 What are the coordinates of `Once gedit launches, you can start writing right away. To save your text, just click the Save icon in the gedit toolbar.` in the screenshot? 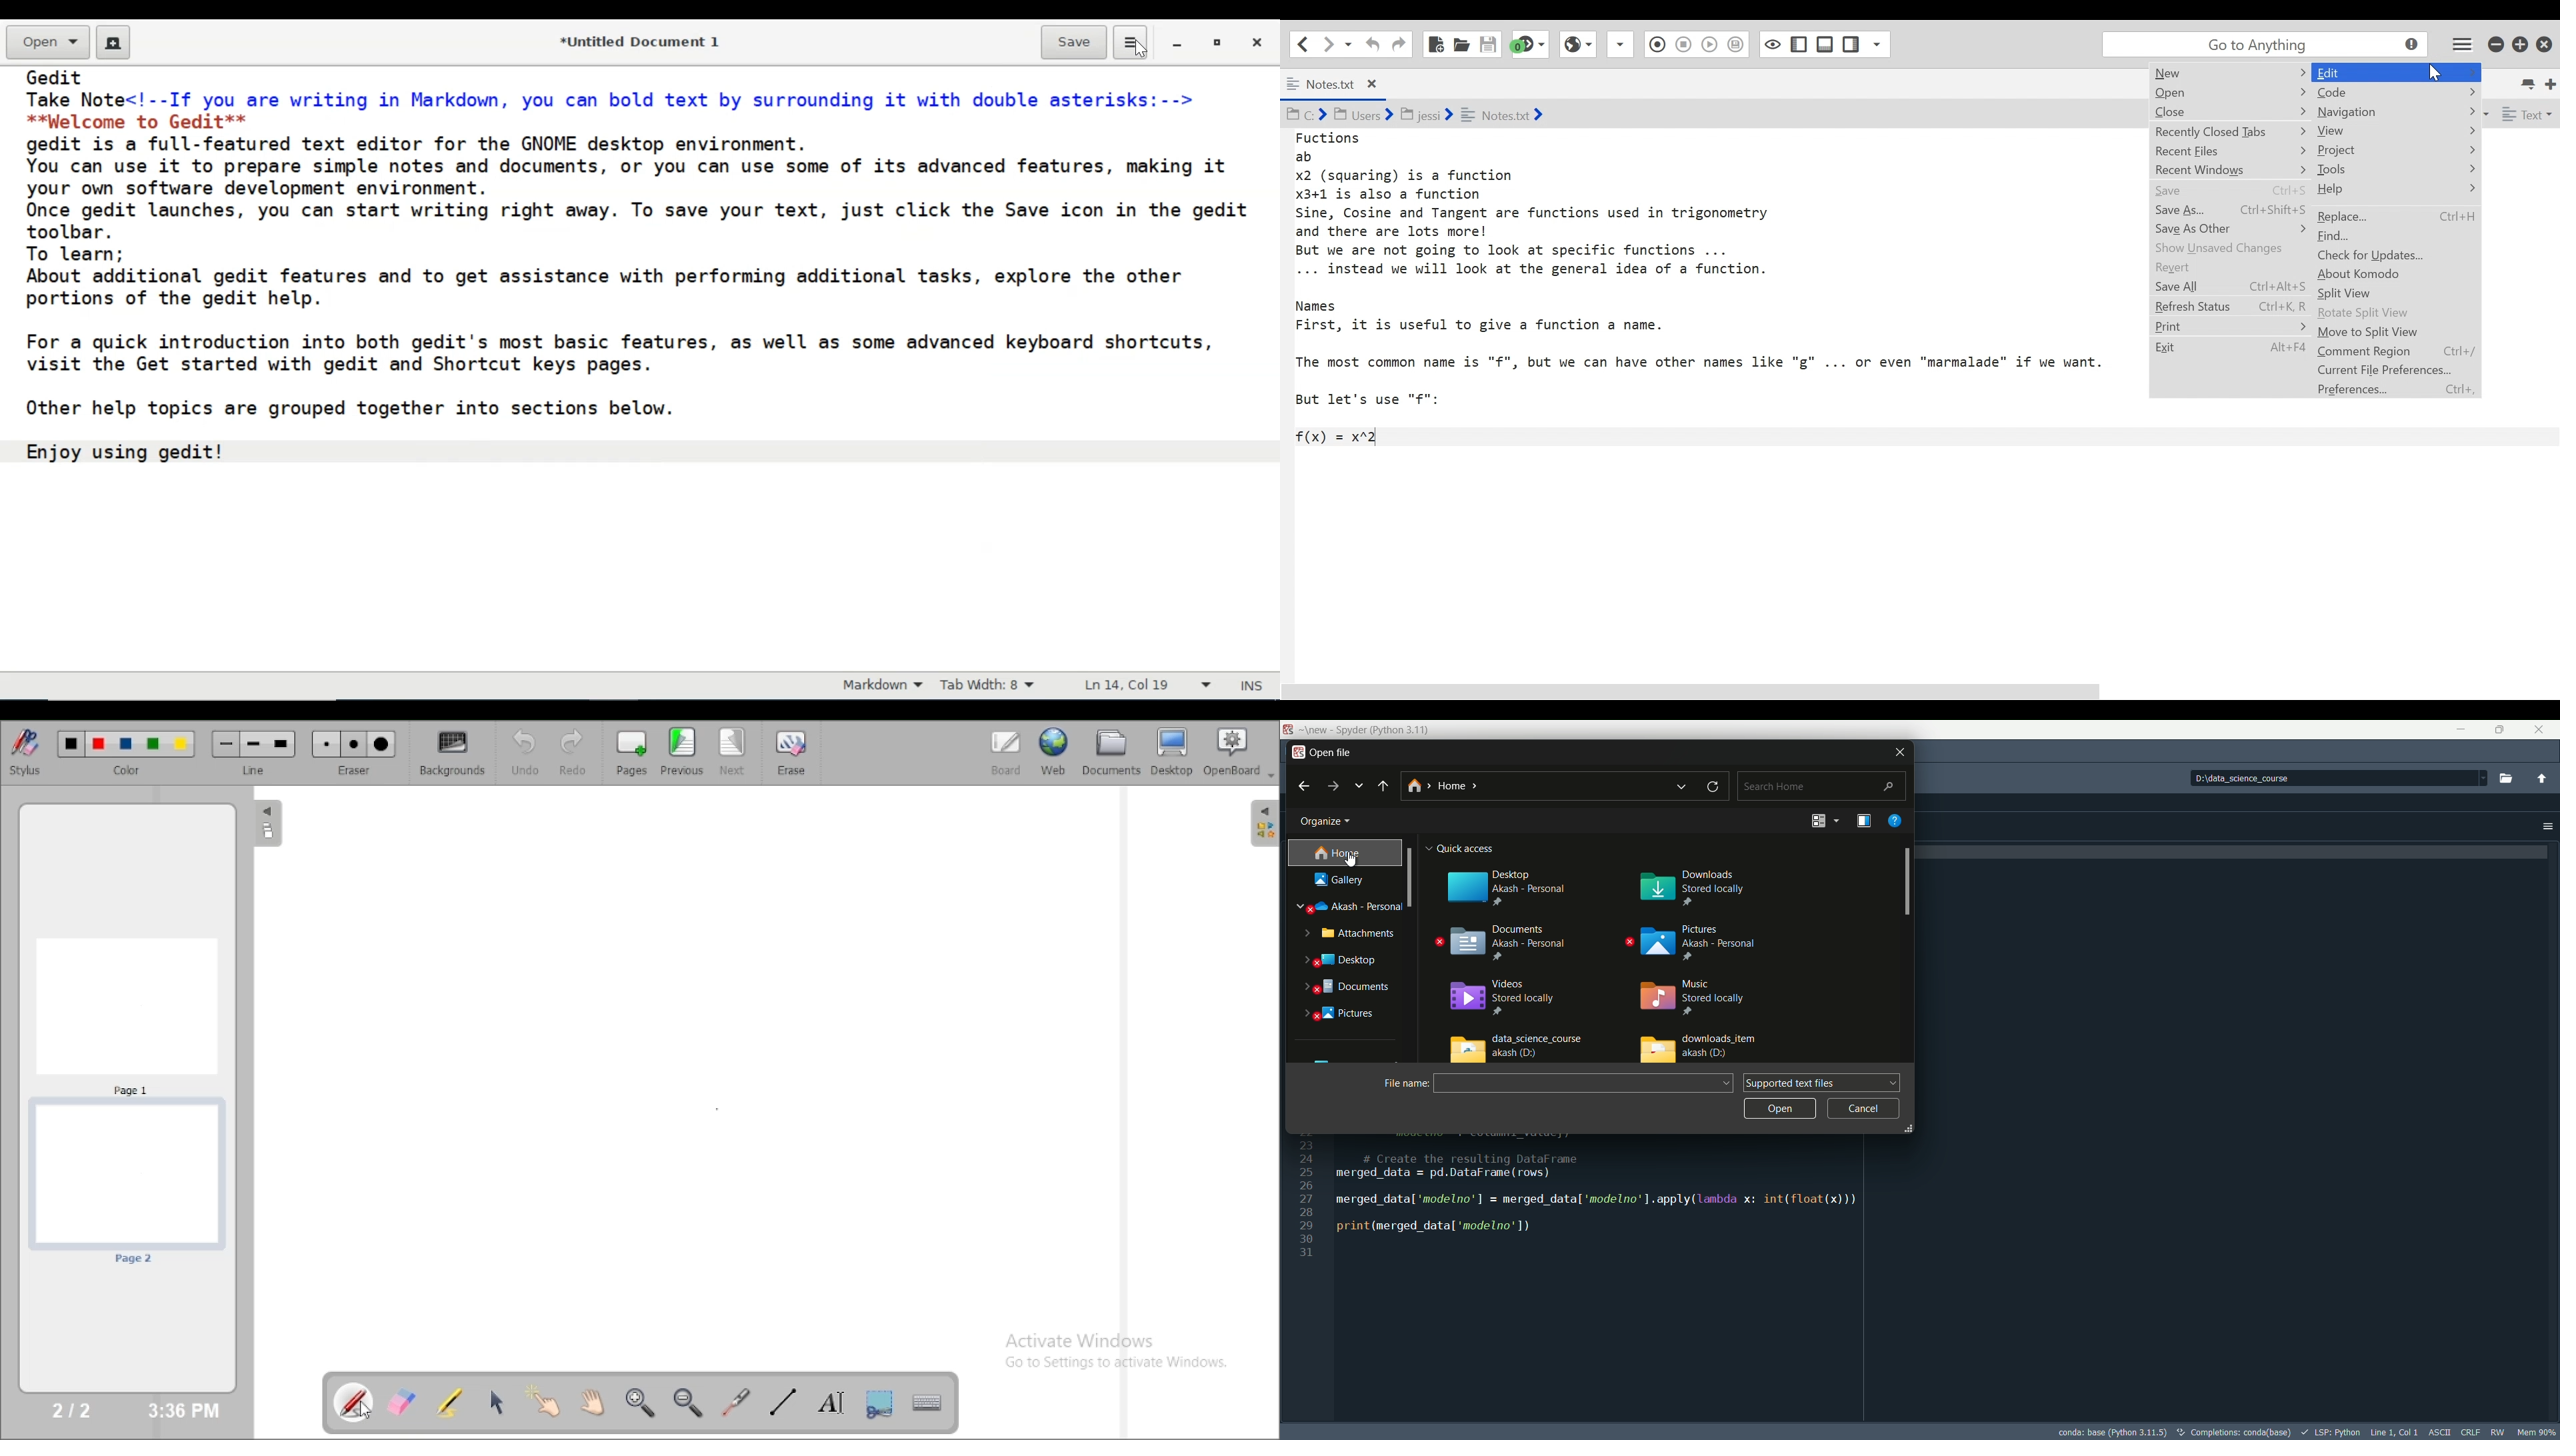 It's located at (644, 221).